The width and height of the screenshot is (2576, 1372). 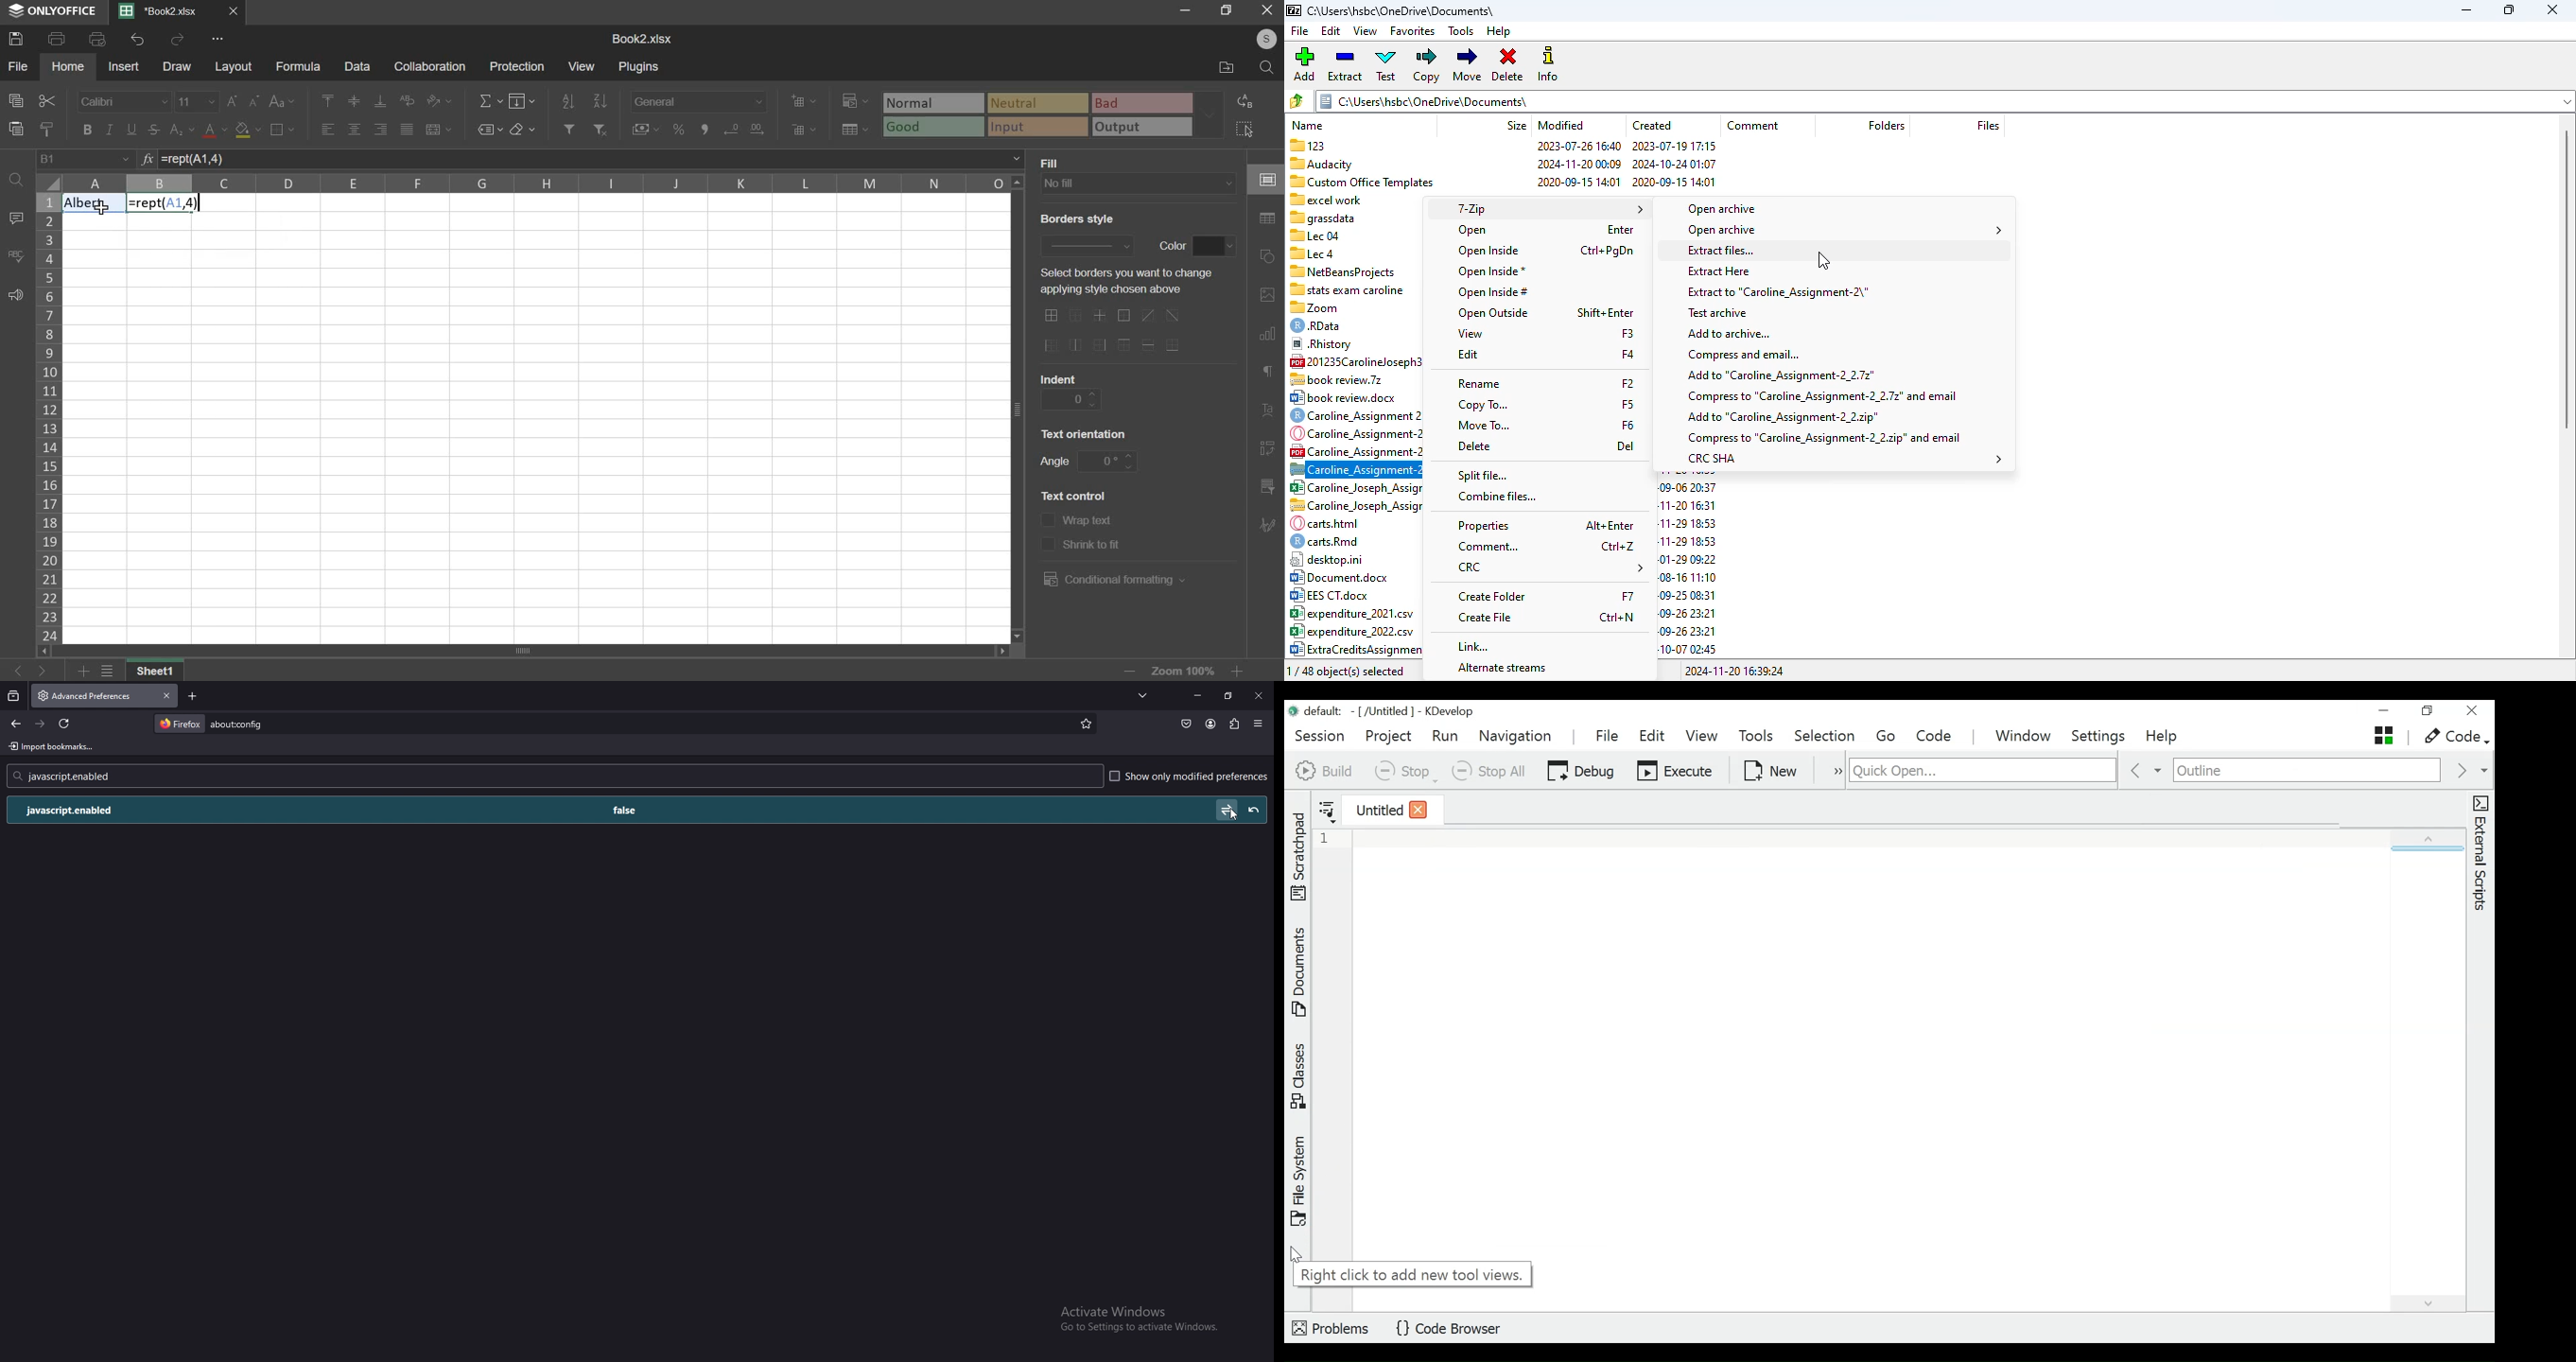 I want to click on copy, so click(x=16, y=100).